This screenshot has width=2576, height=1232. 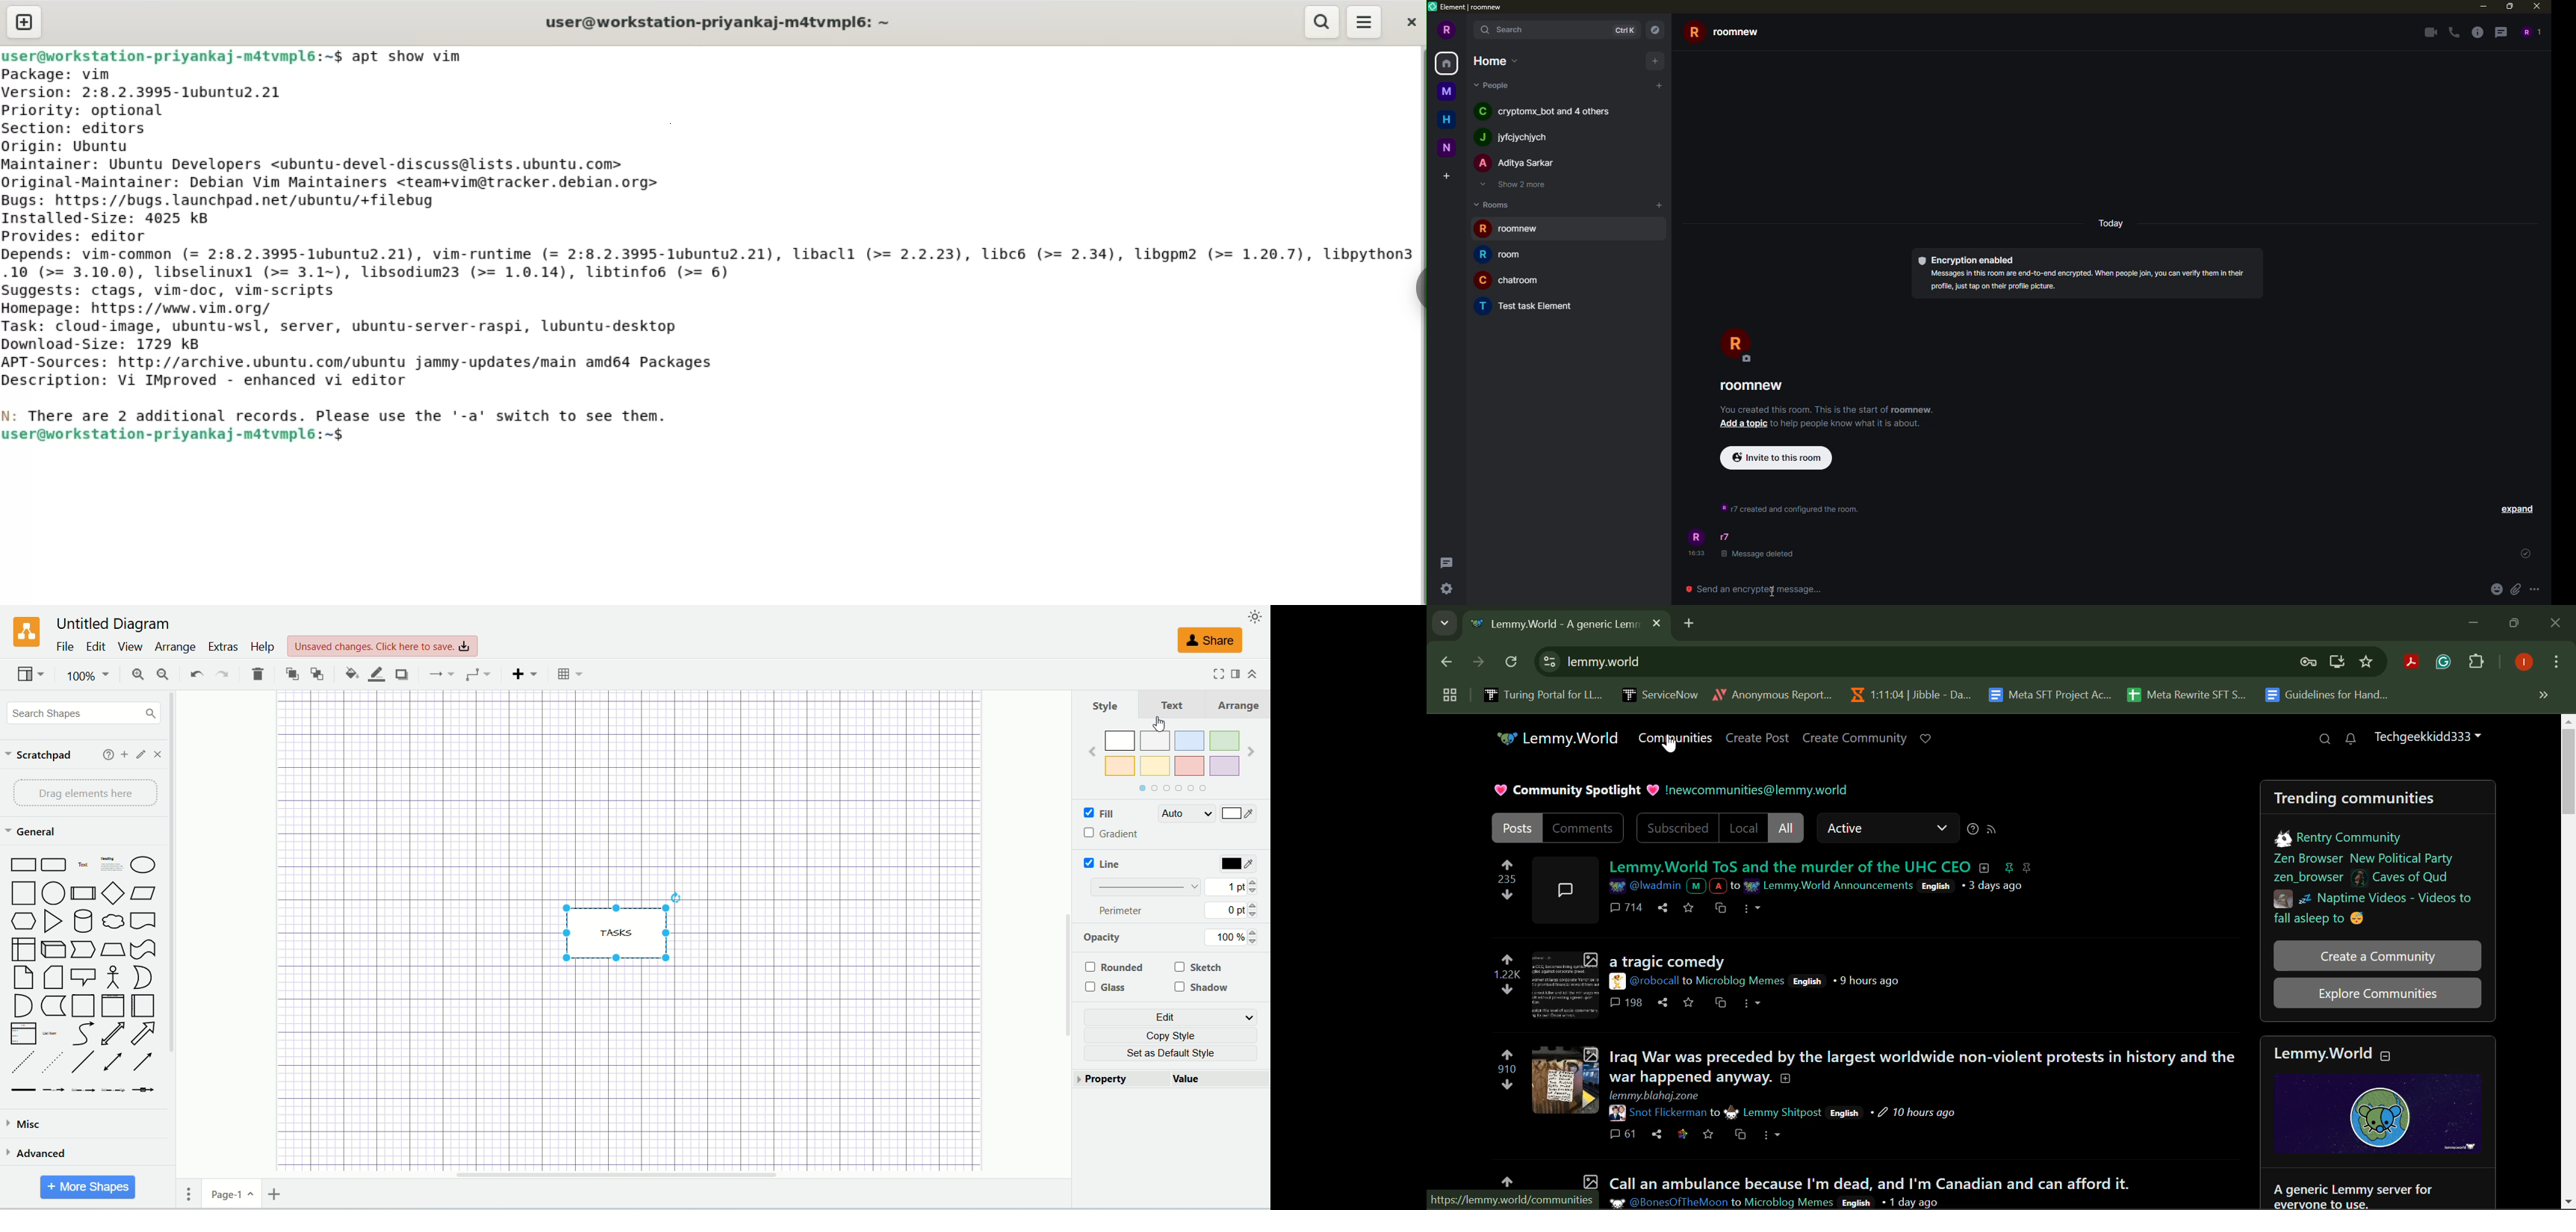 What do you see at coordinates (1585, 827) in the screenshot?
I see `Comments Filter Unselected` at bounding box center [1585, 827].